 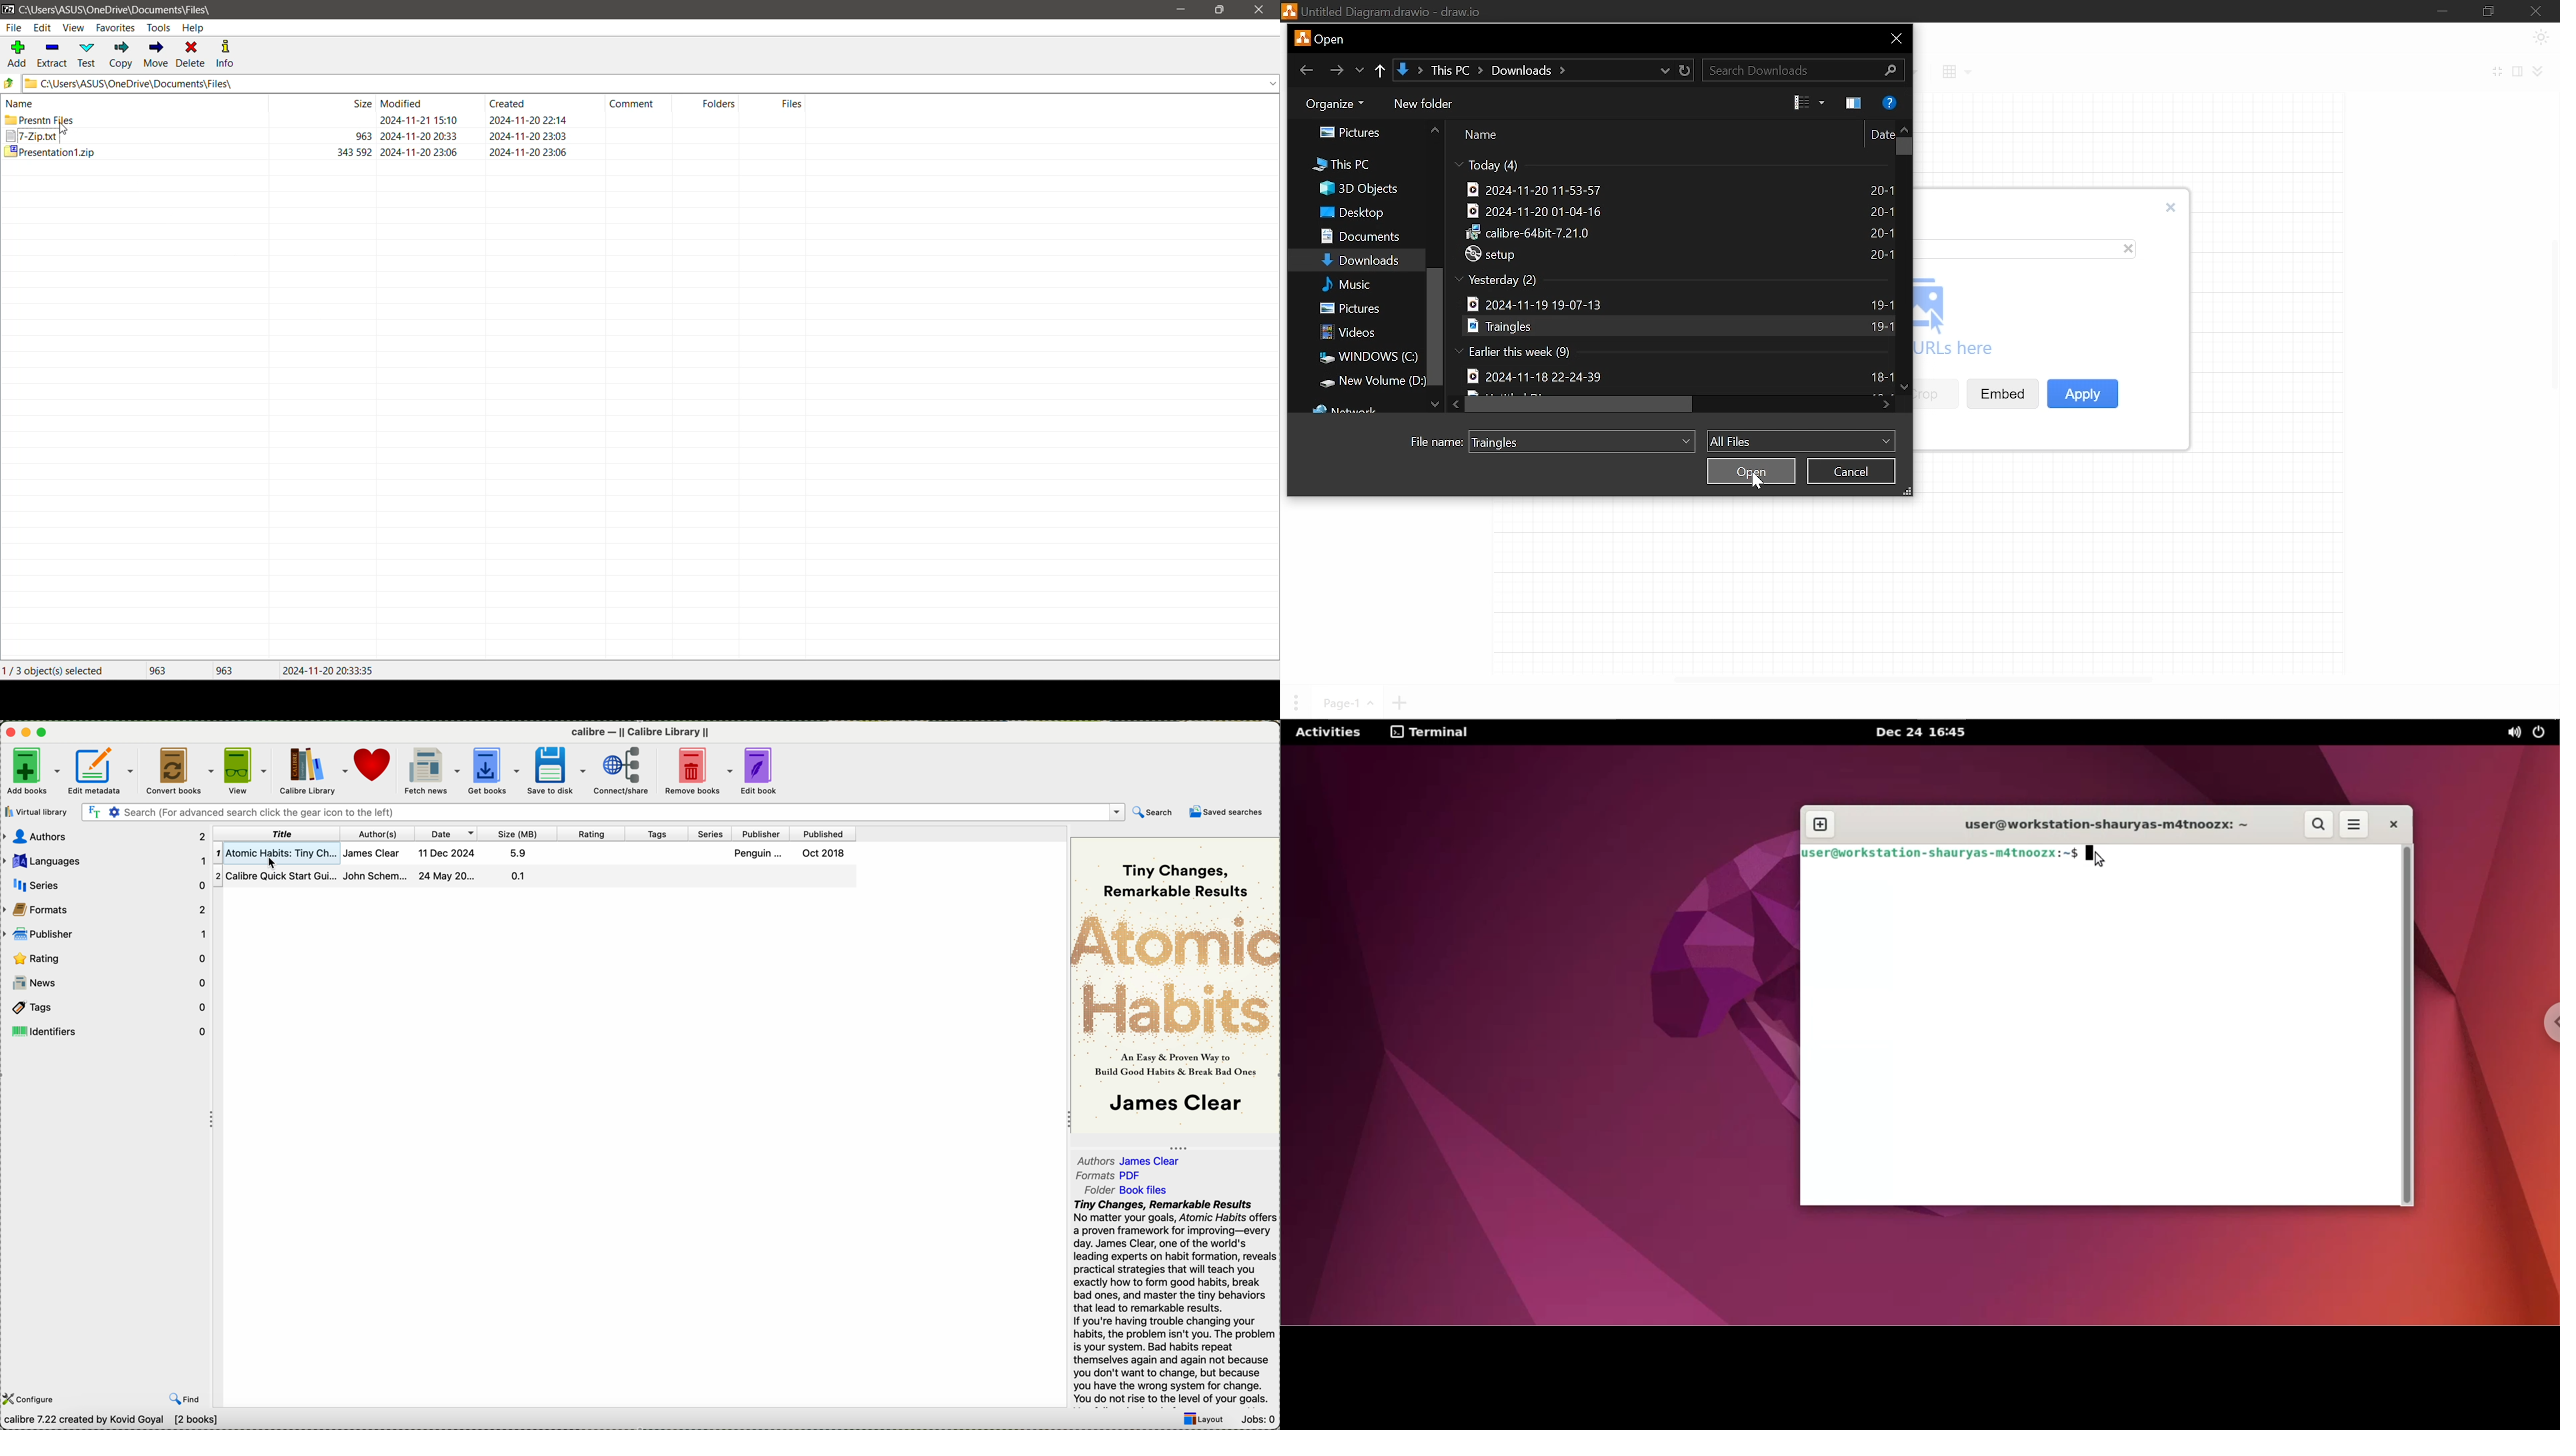 What do you see at coordinates (1380, 71) in the screenshot?
I see `Up to` at bounding box center [1380, 71].